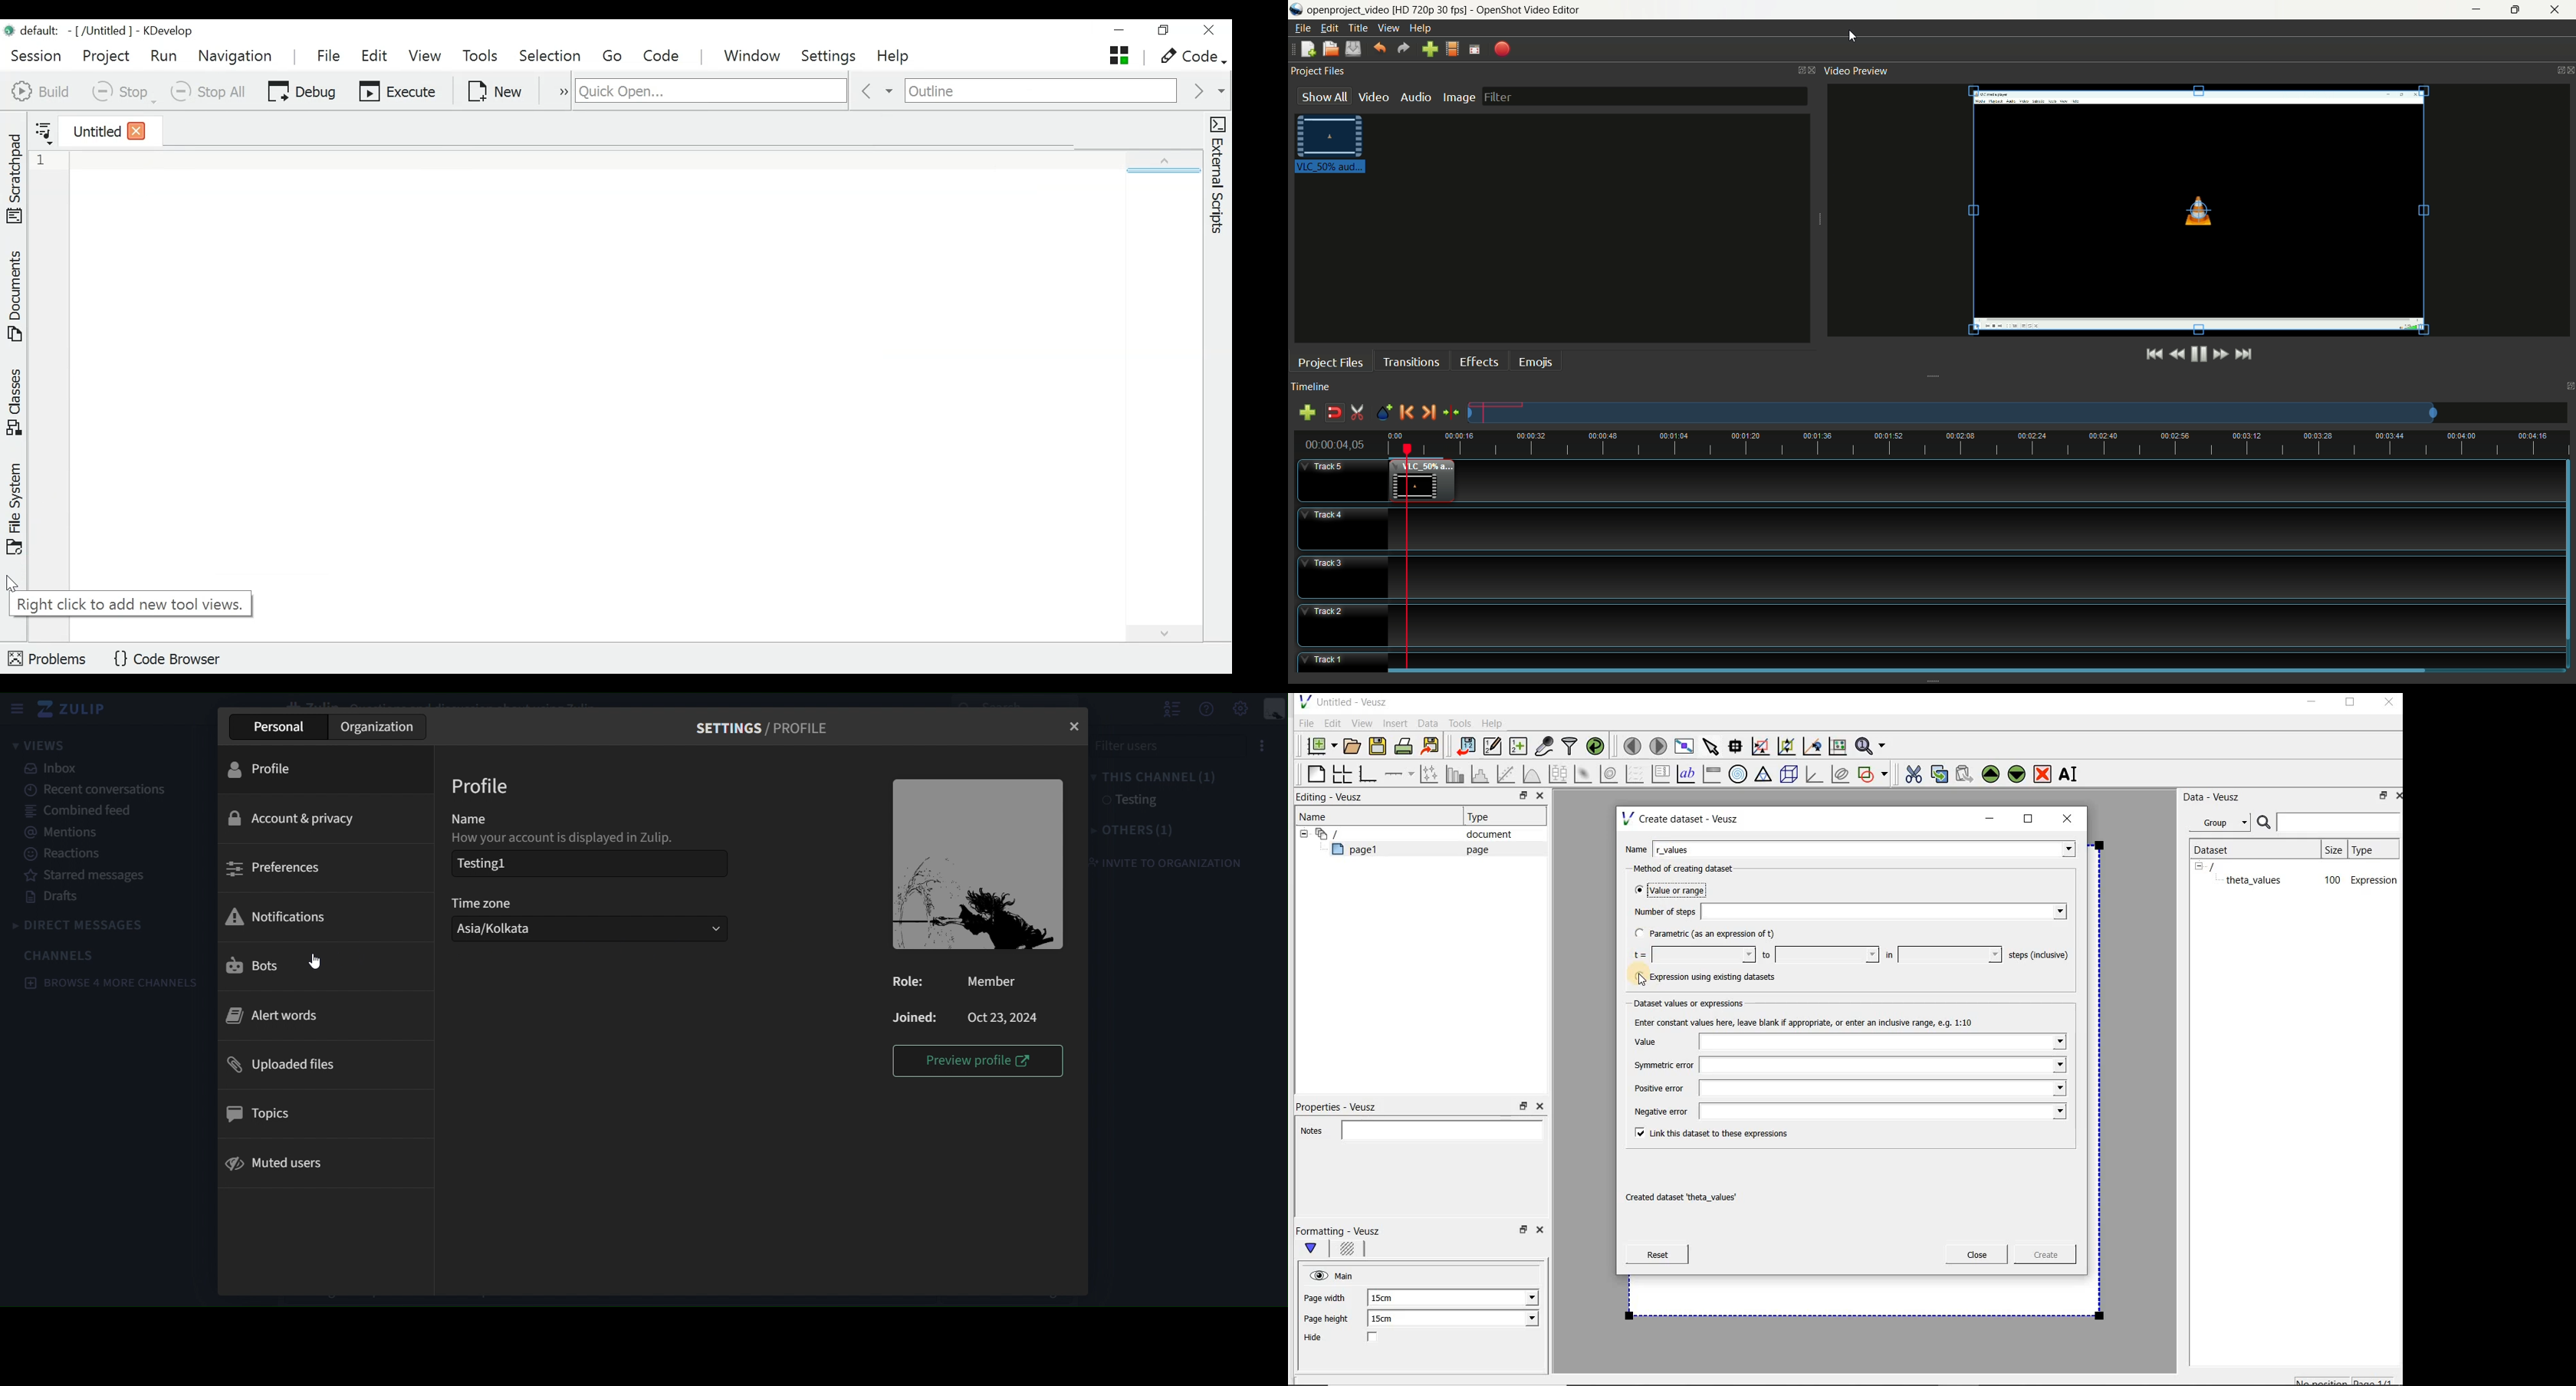 The image size is (2576, 1400). I want to click on Main, so click(1346, 1274).